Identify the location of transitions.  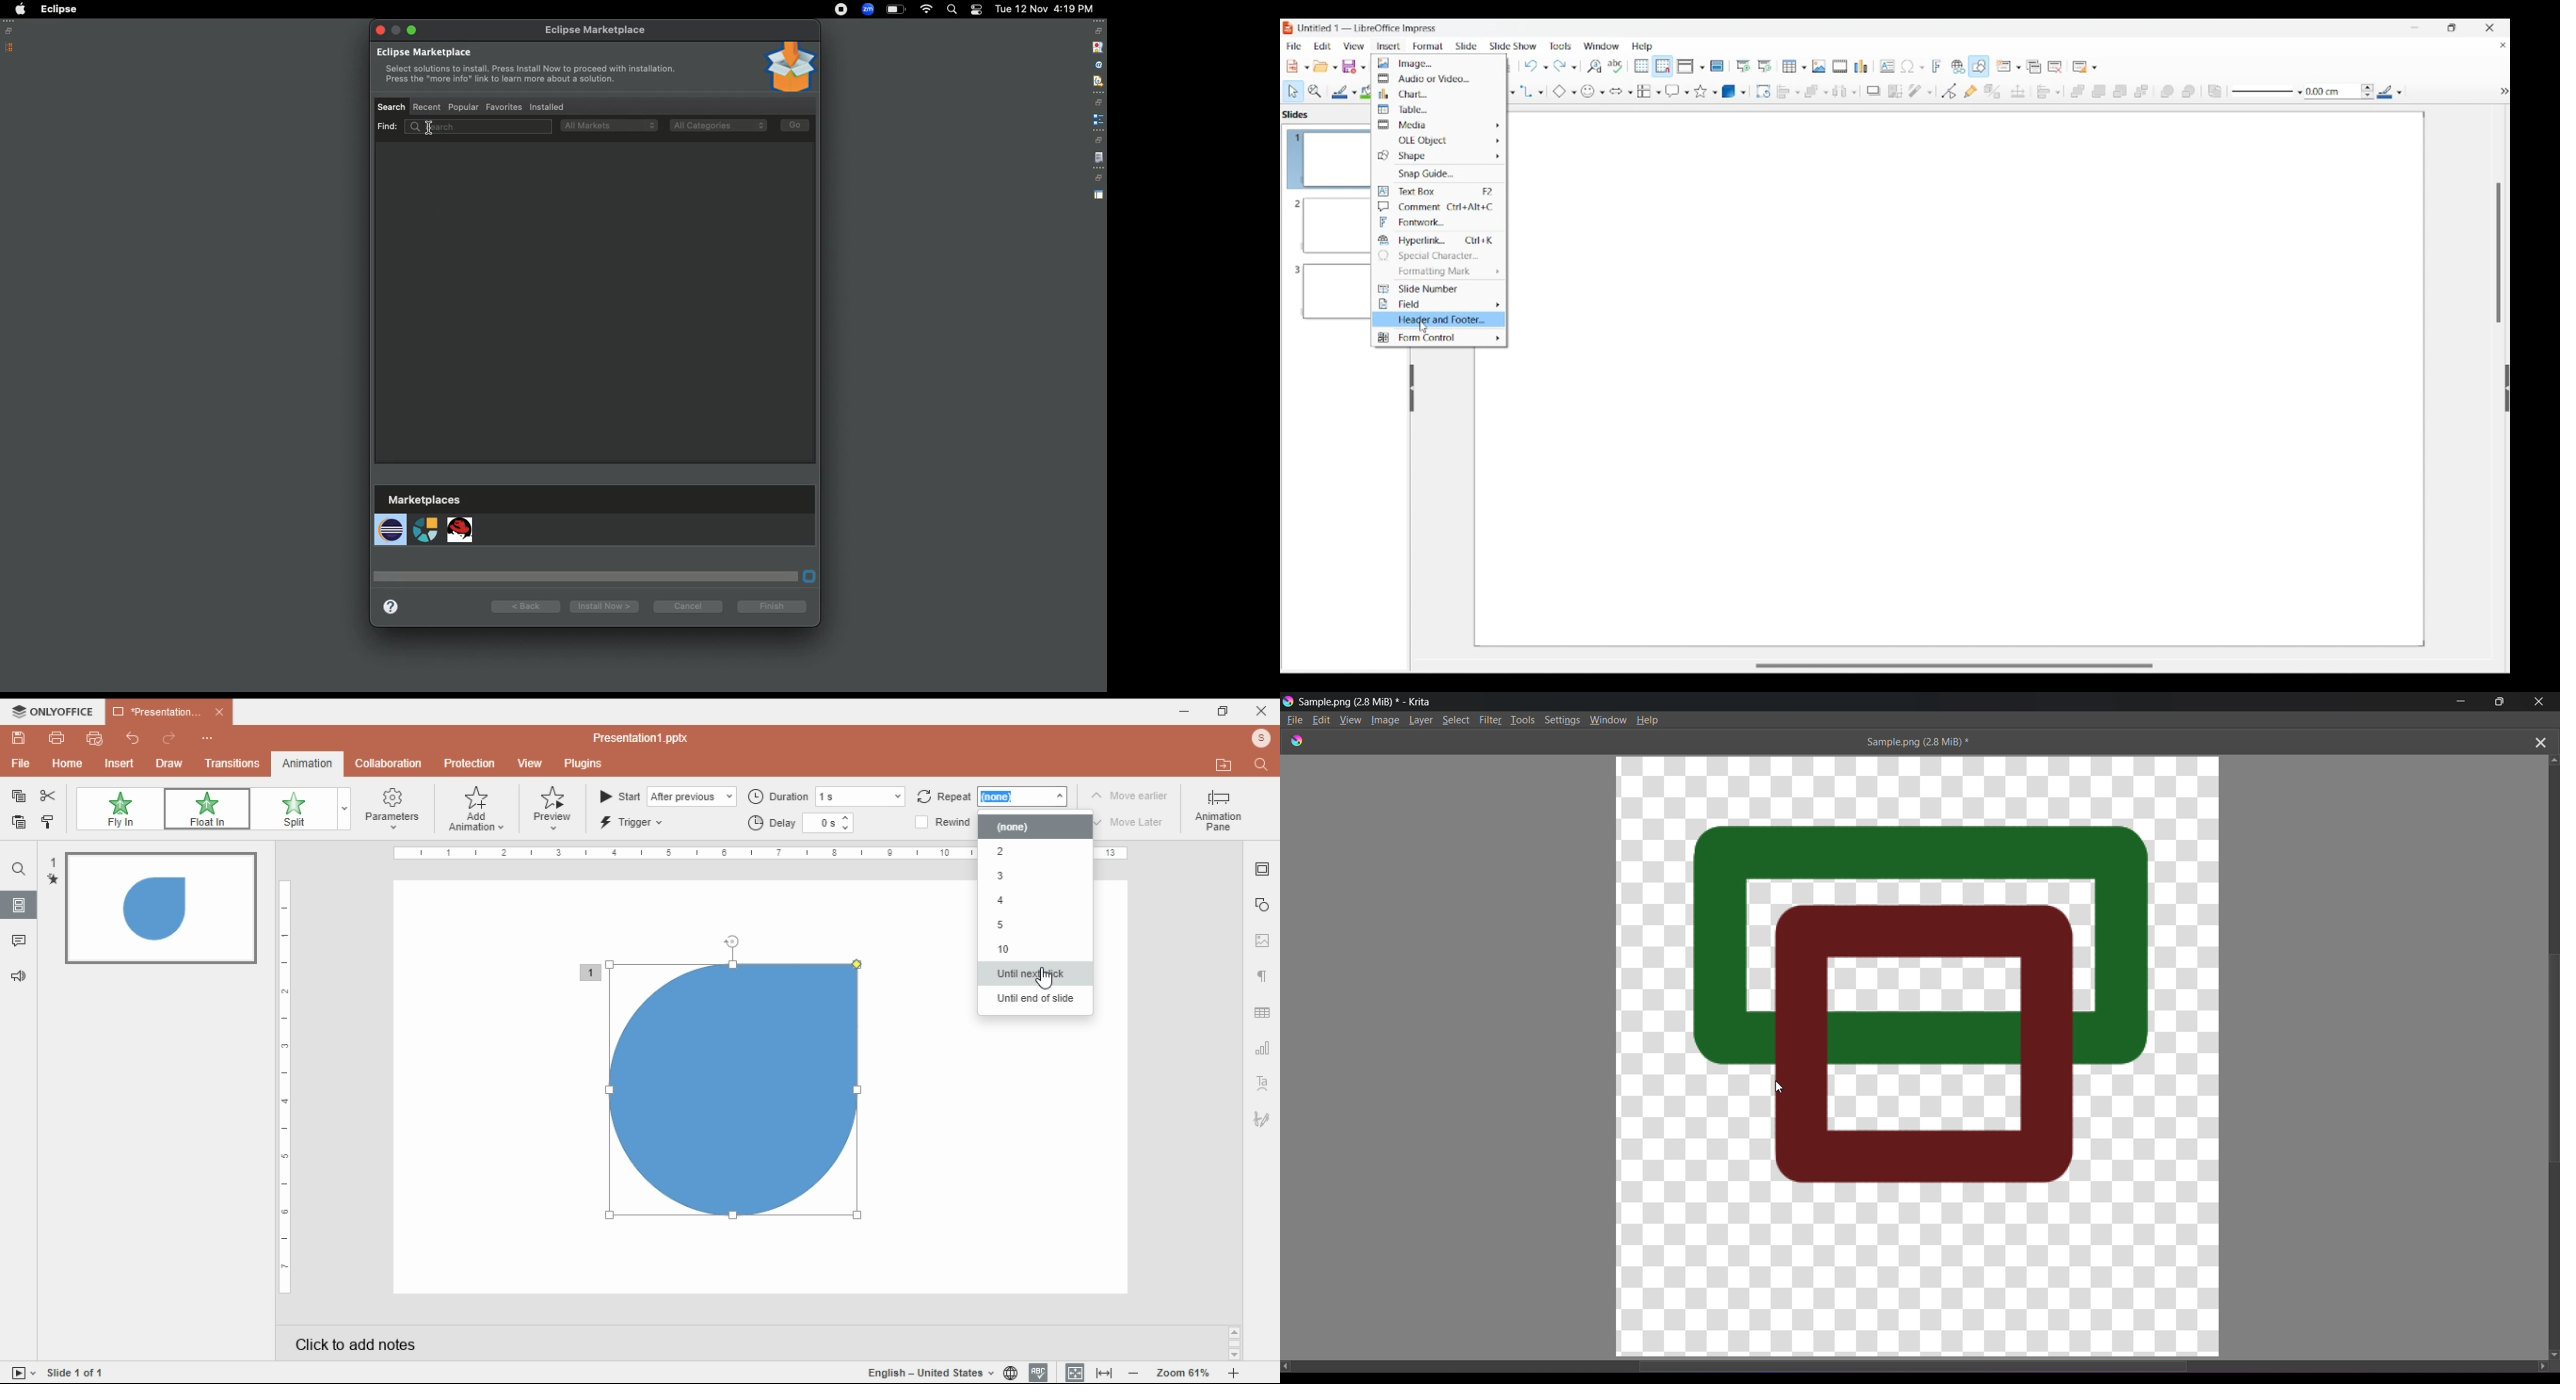
(233, 763).